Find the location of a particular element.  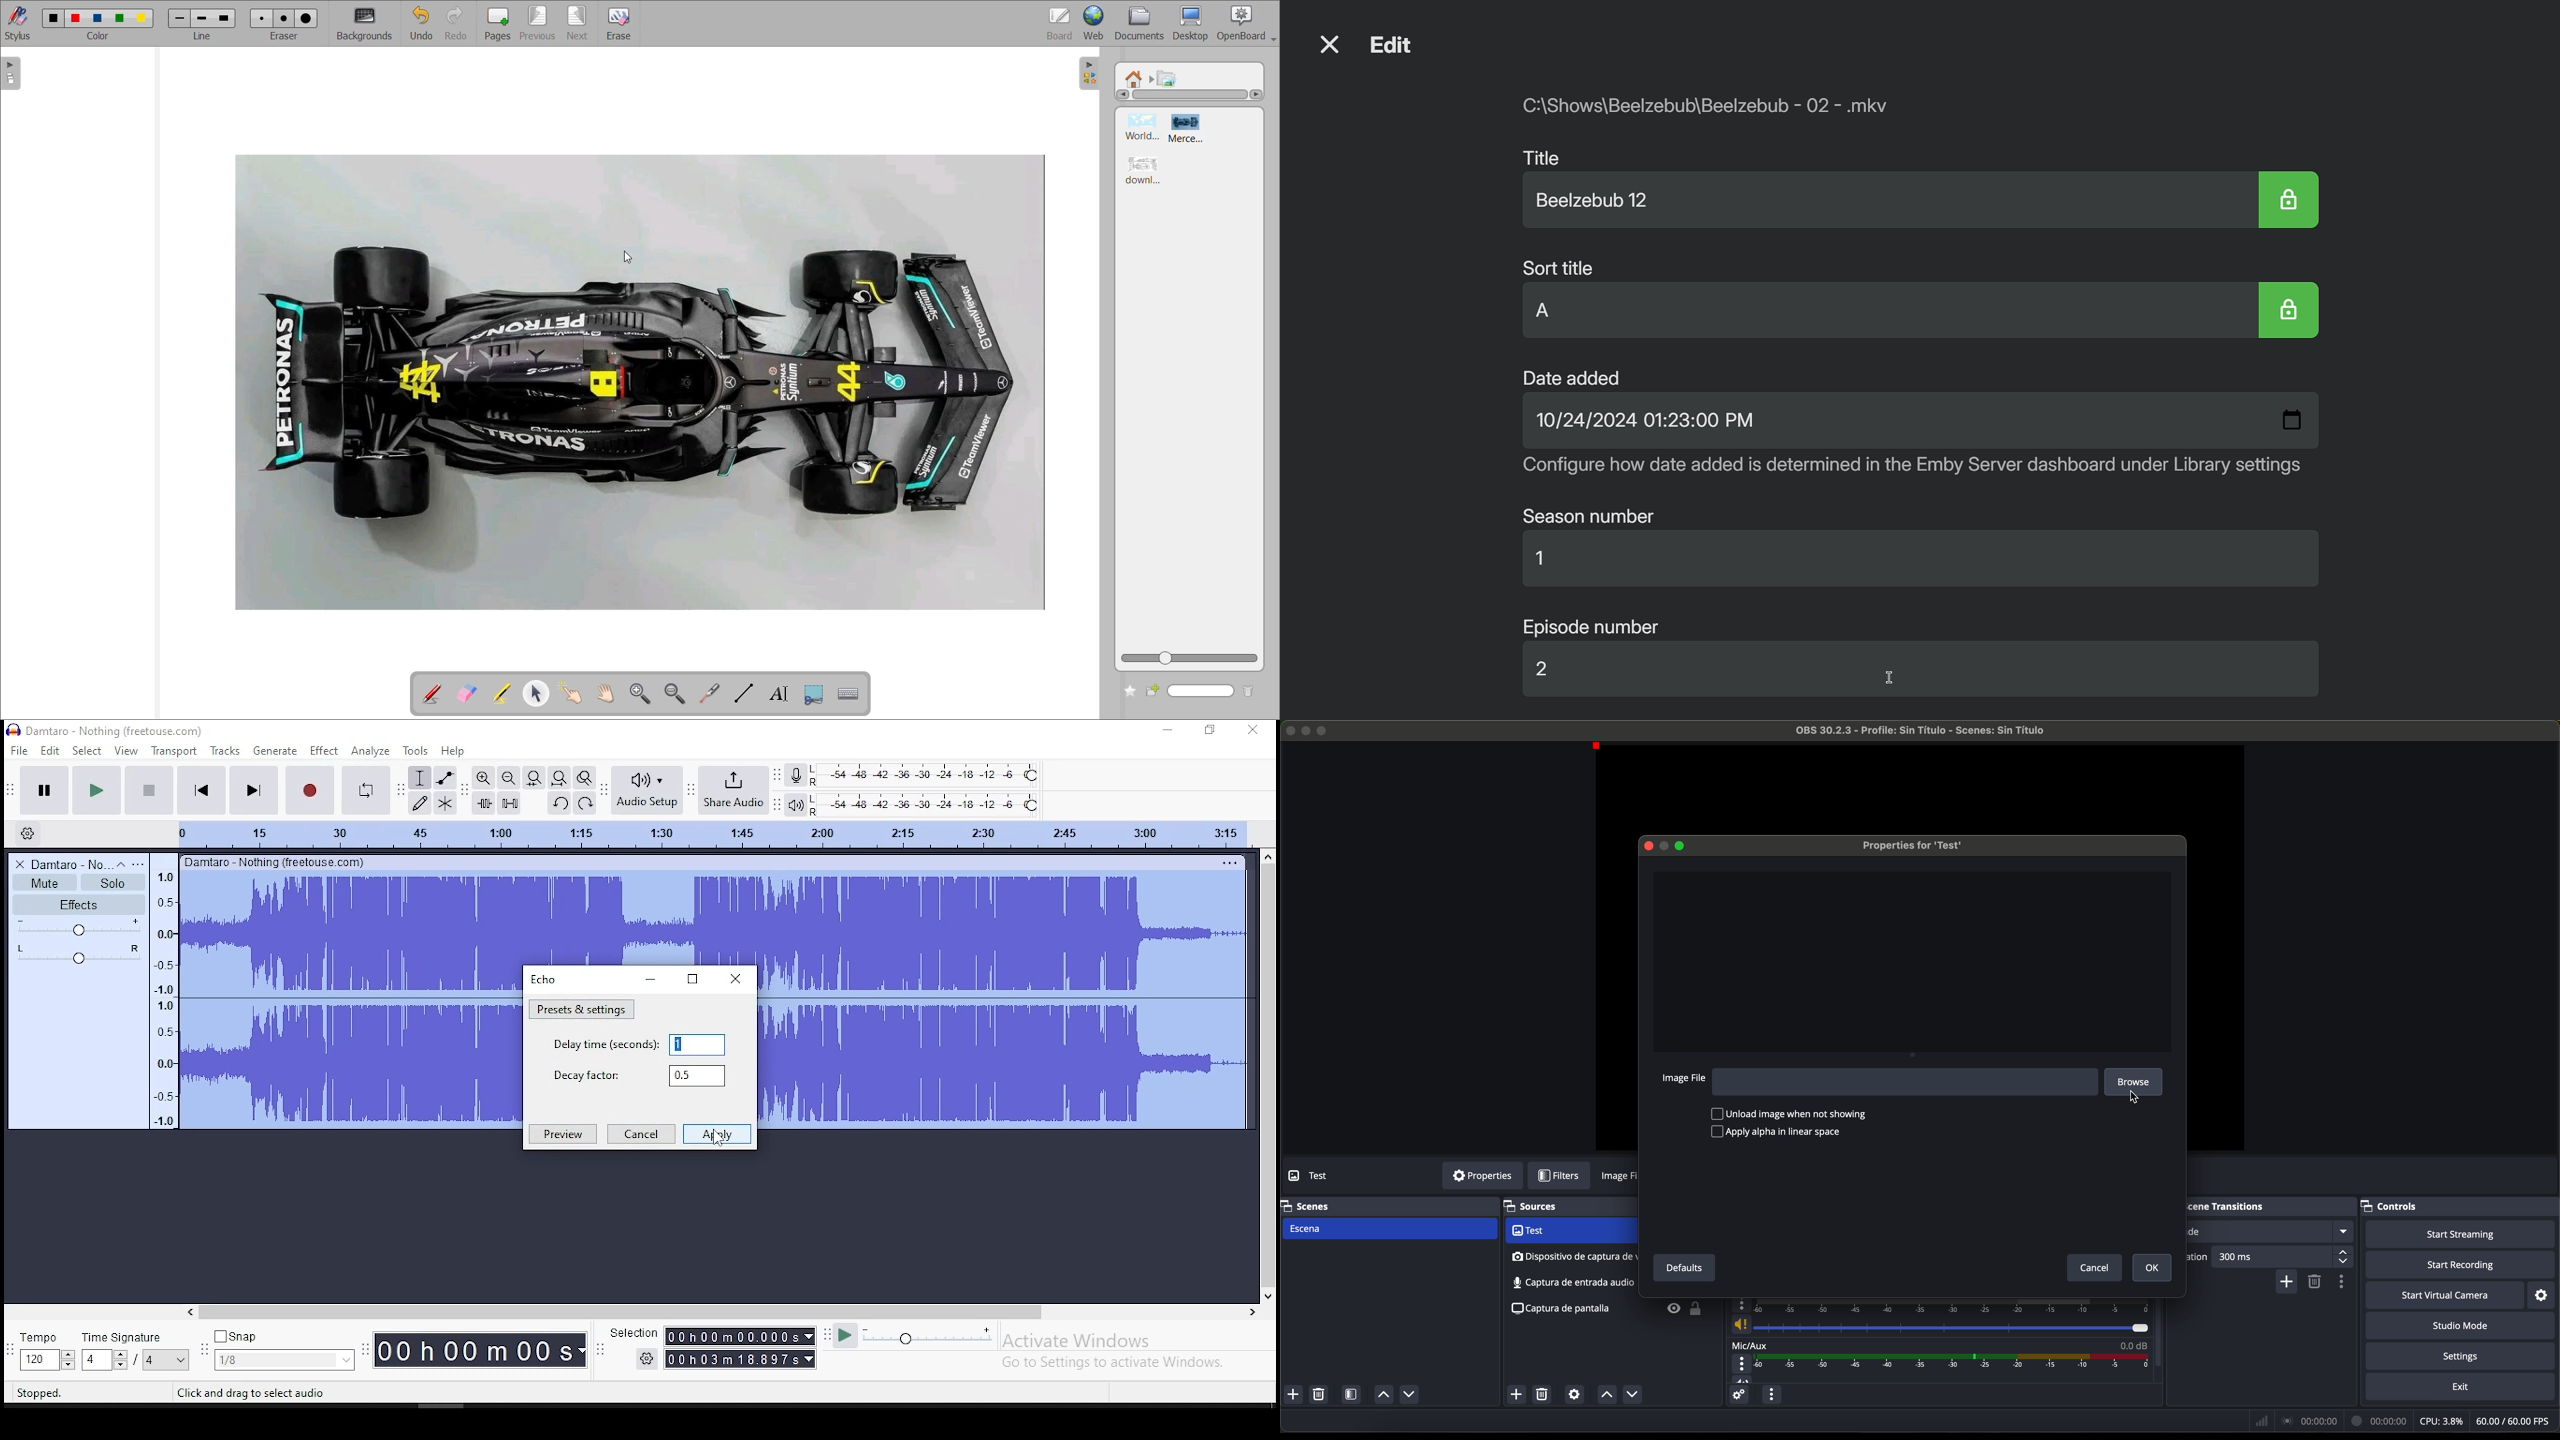

tools is located at coordinates (417, 751).